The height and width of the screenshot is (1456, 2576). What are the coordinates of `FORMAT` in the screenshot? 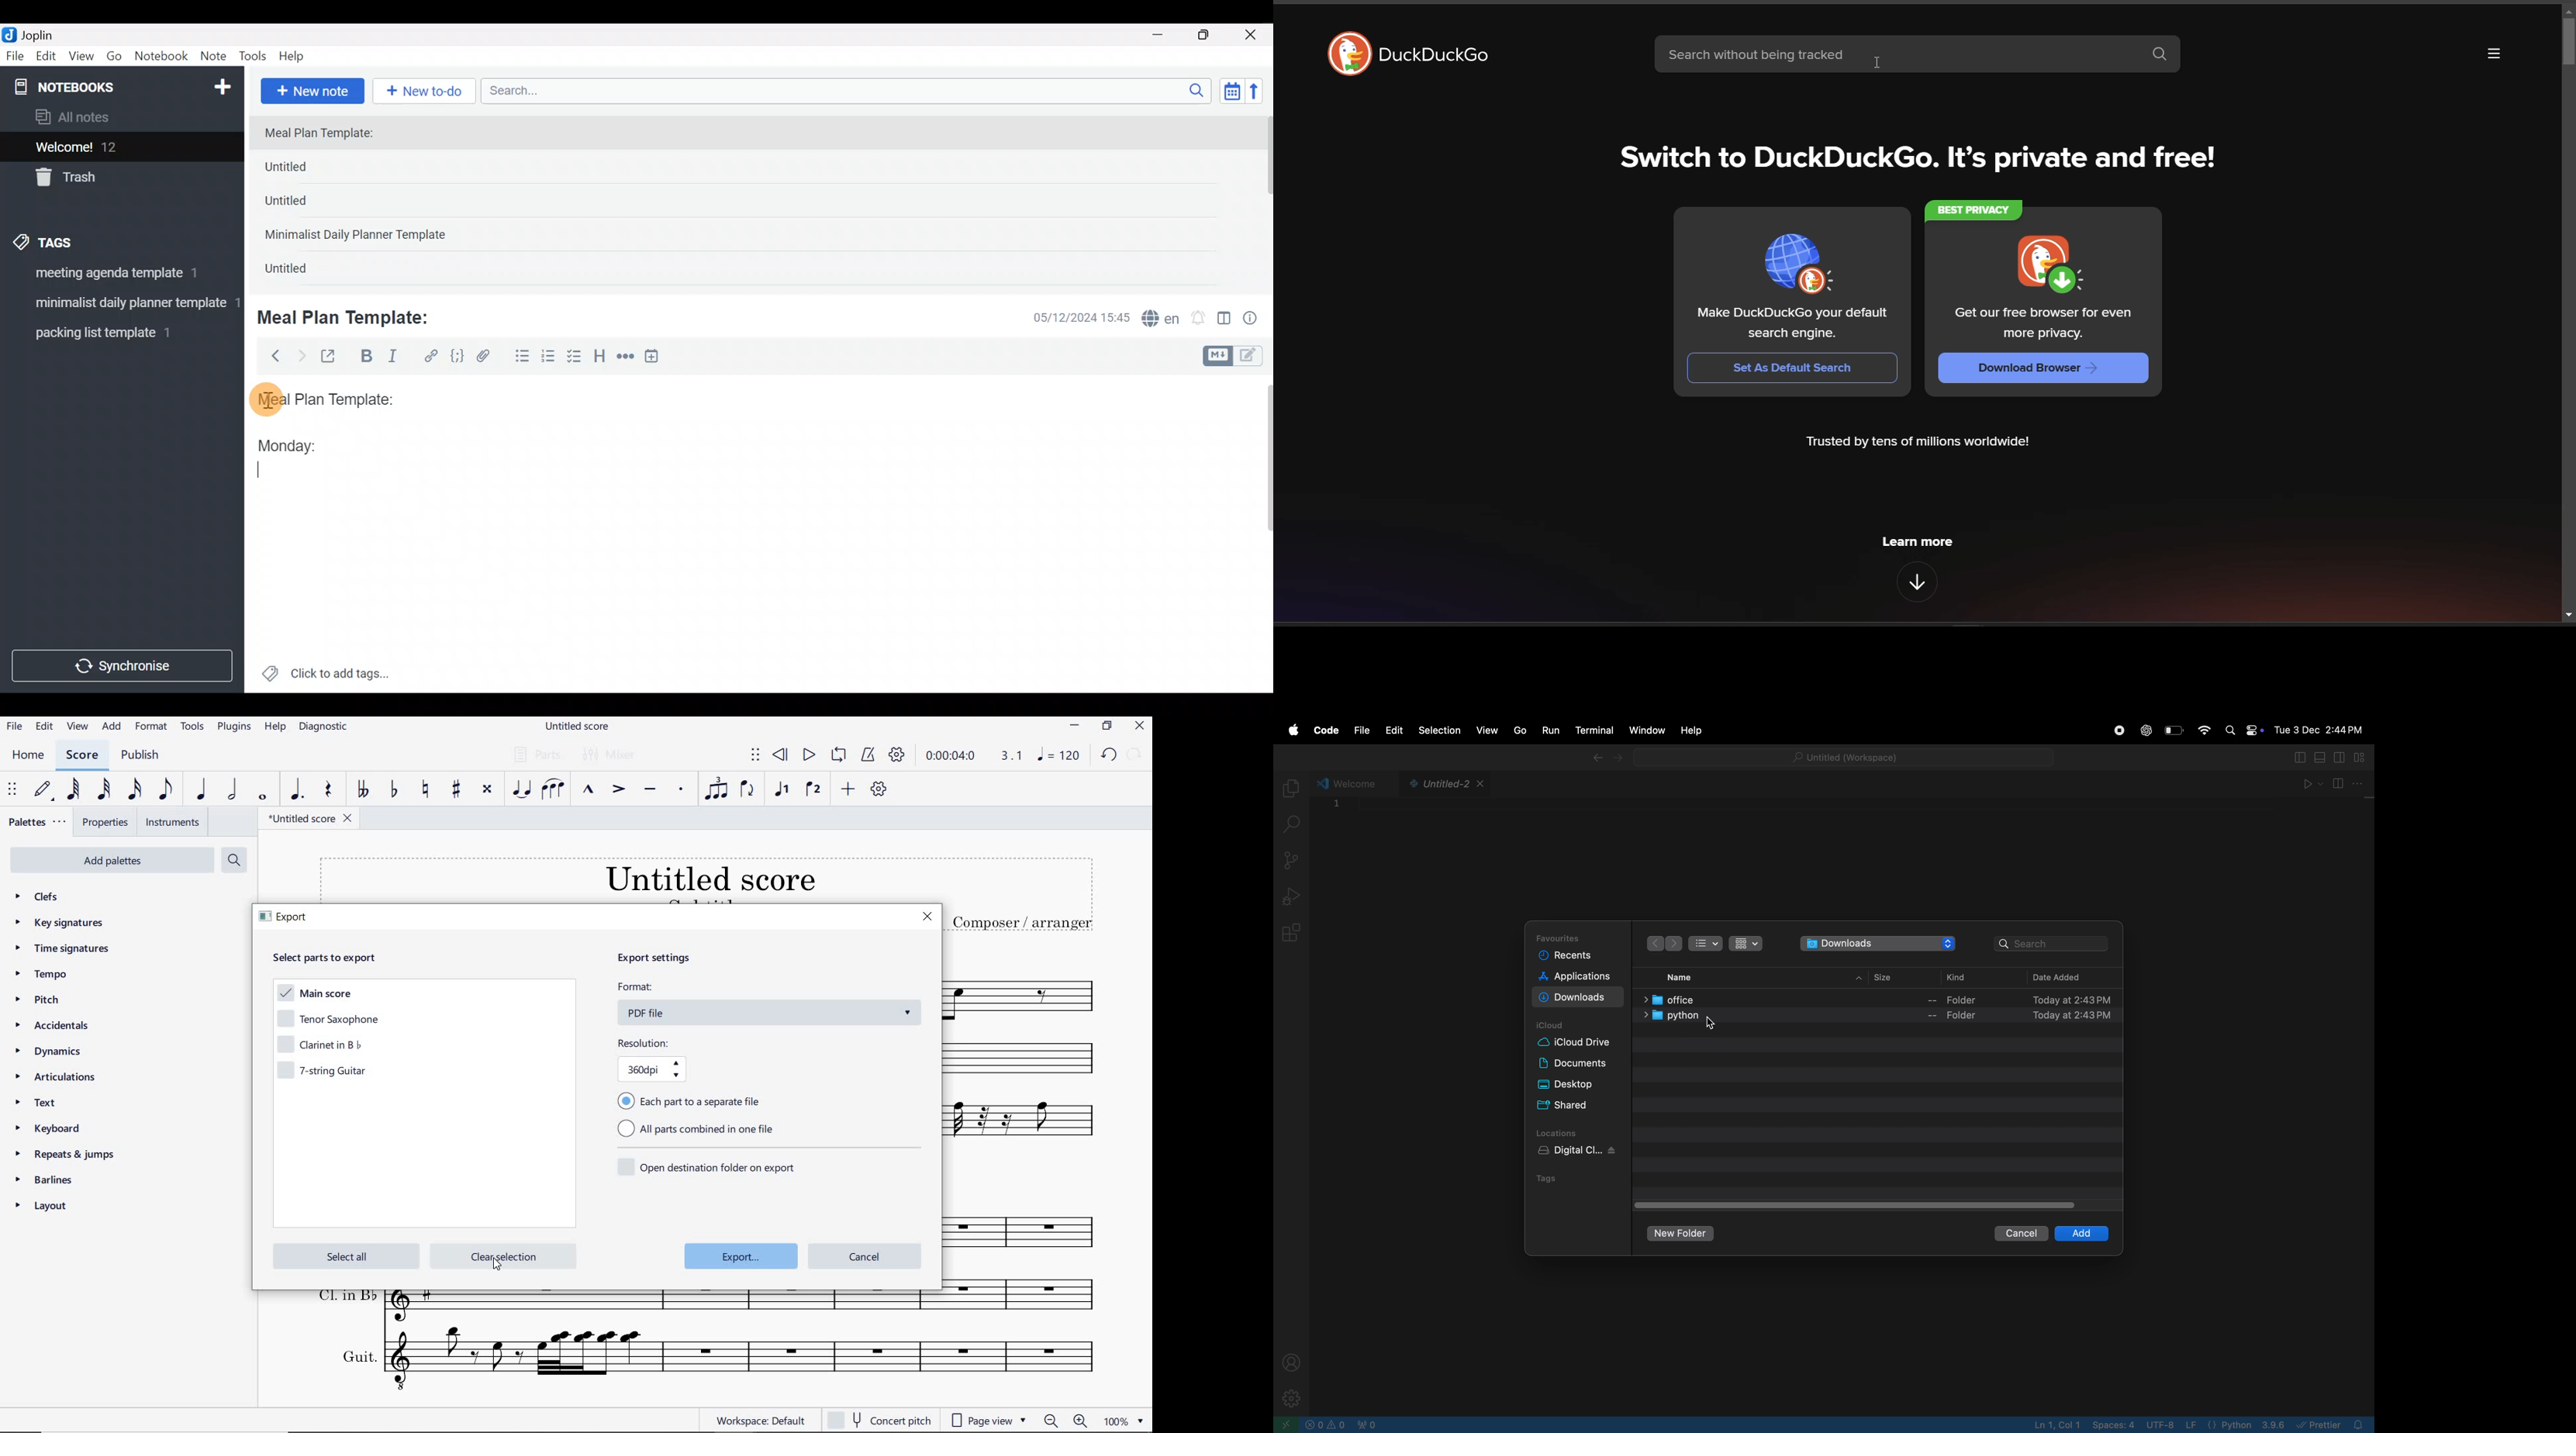 It's located at (152, 727).